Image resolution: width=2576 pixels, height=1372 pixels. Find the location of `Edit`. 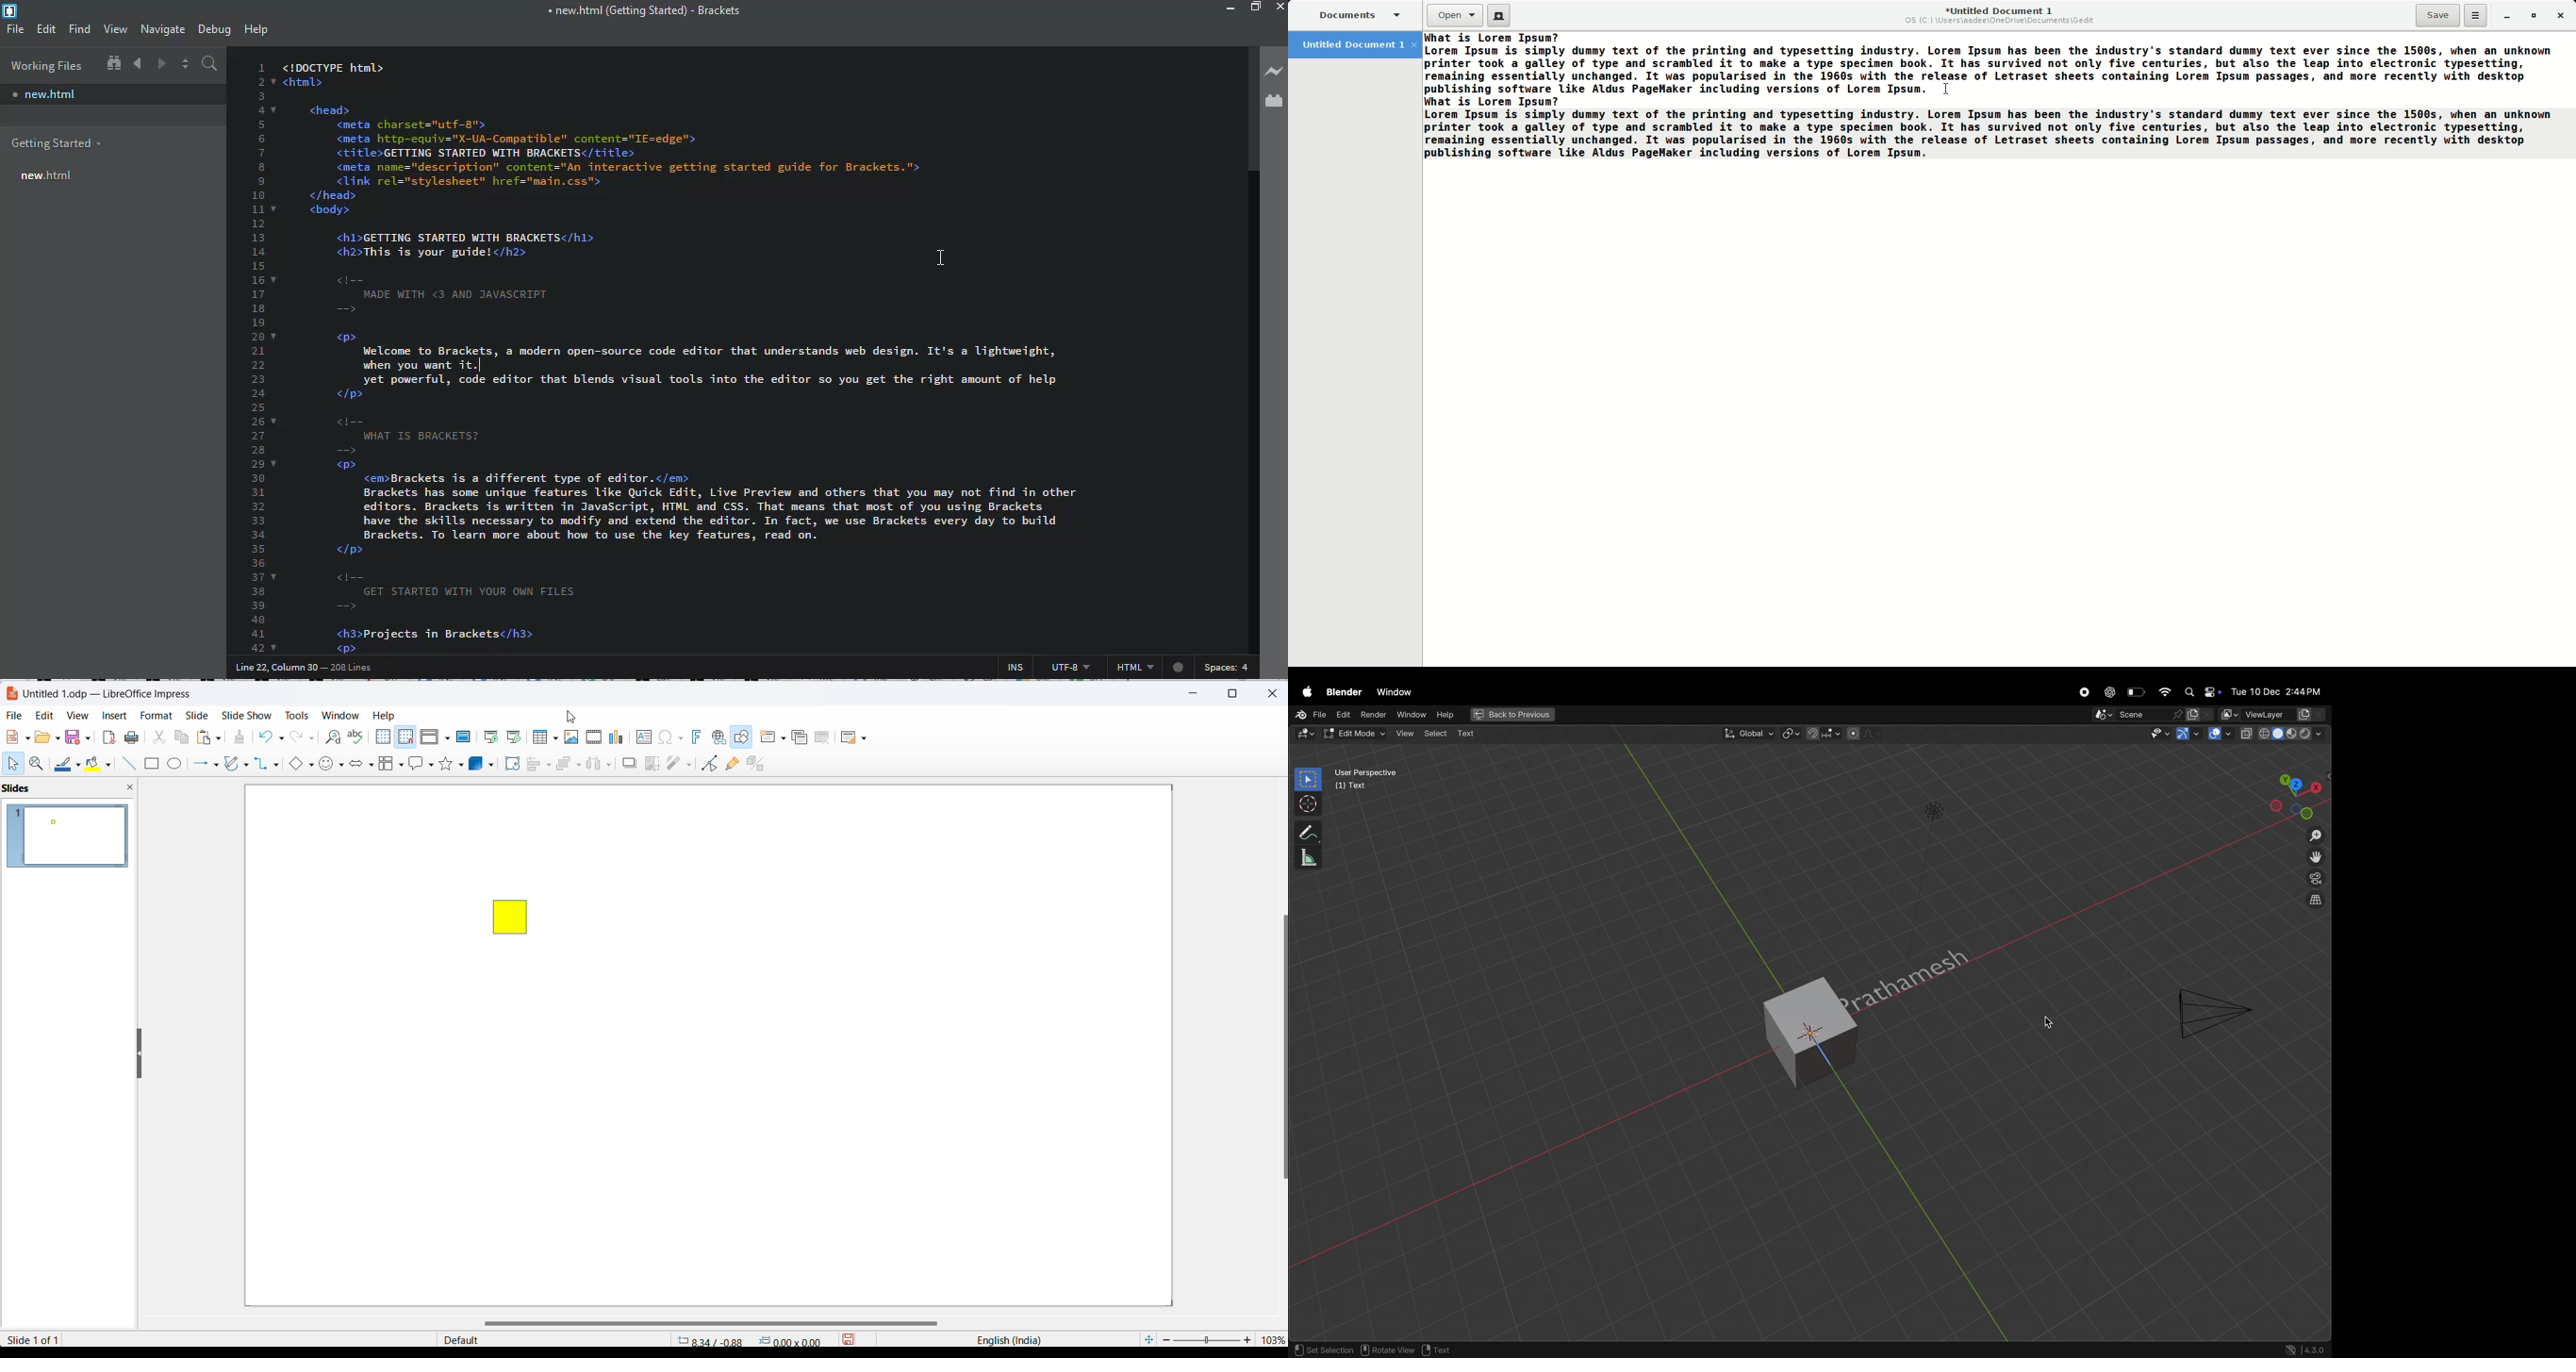

Edit is located at coordinates (46, 715).